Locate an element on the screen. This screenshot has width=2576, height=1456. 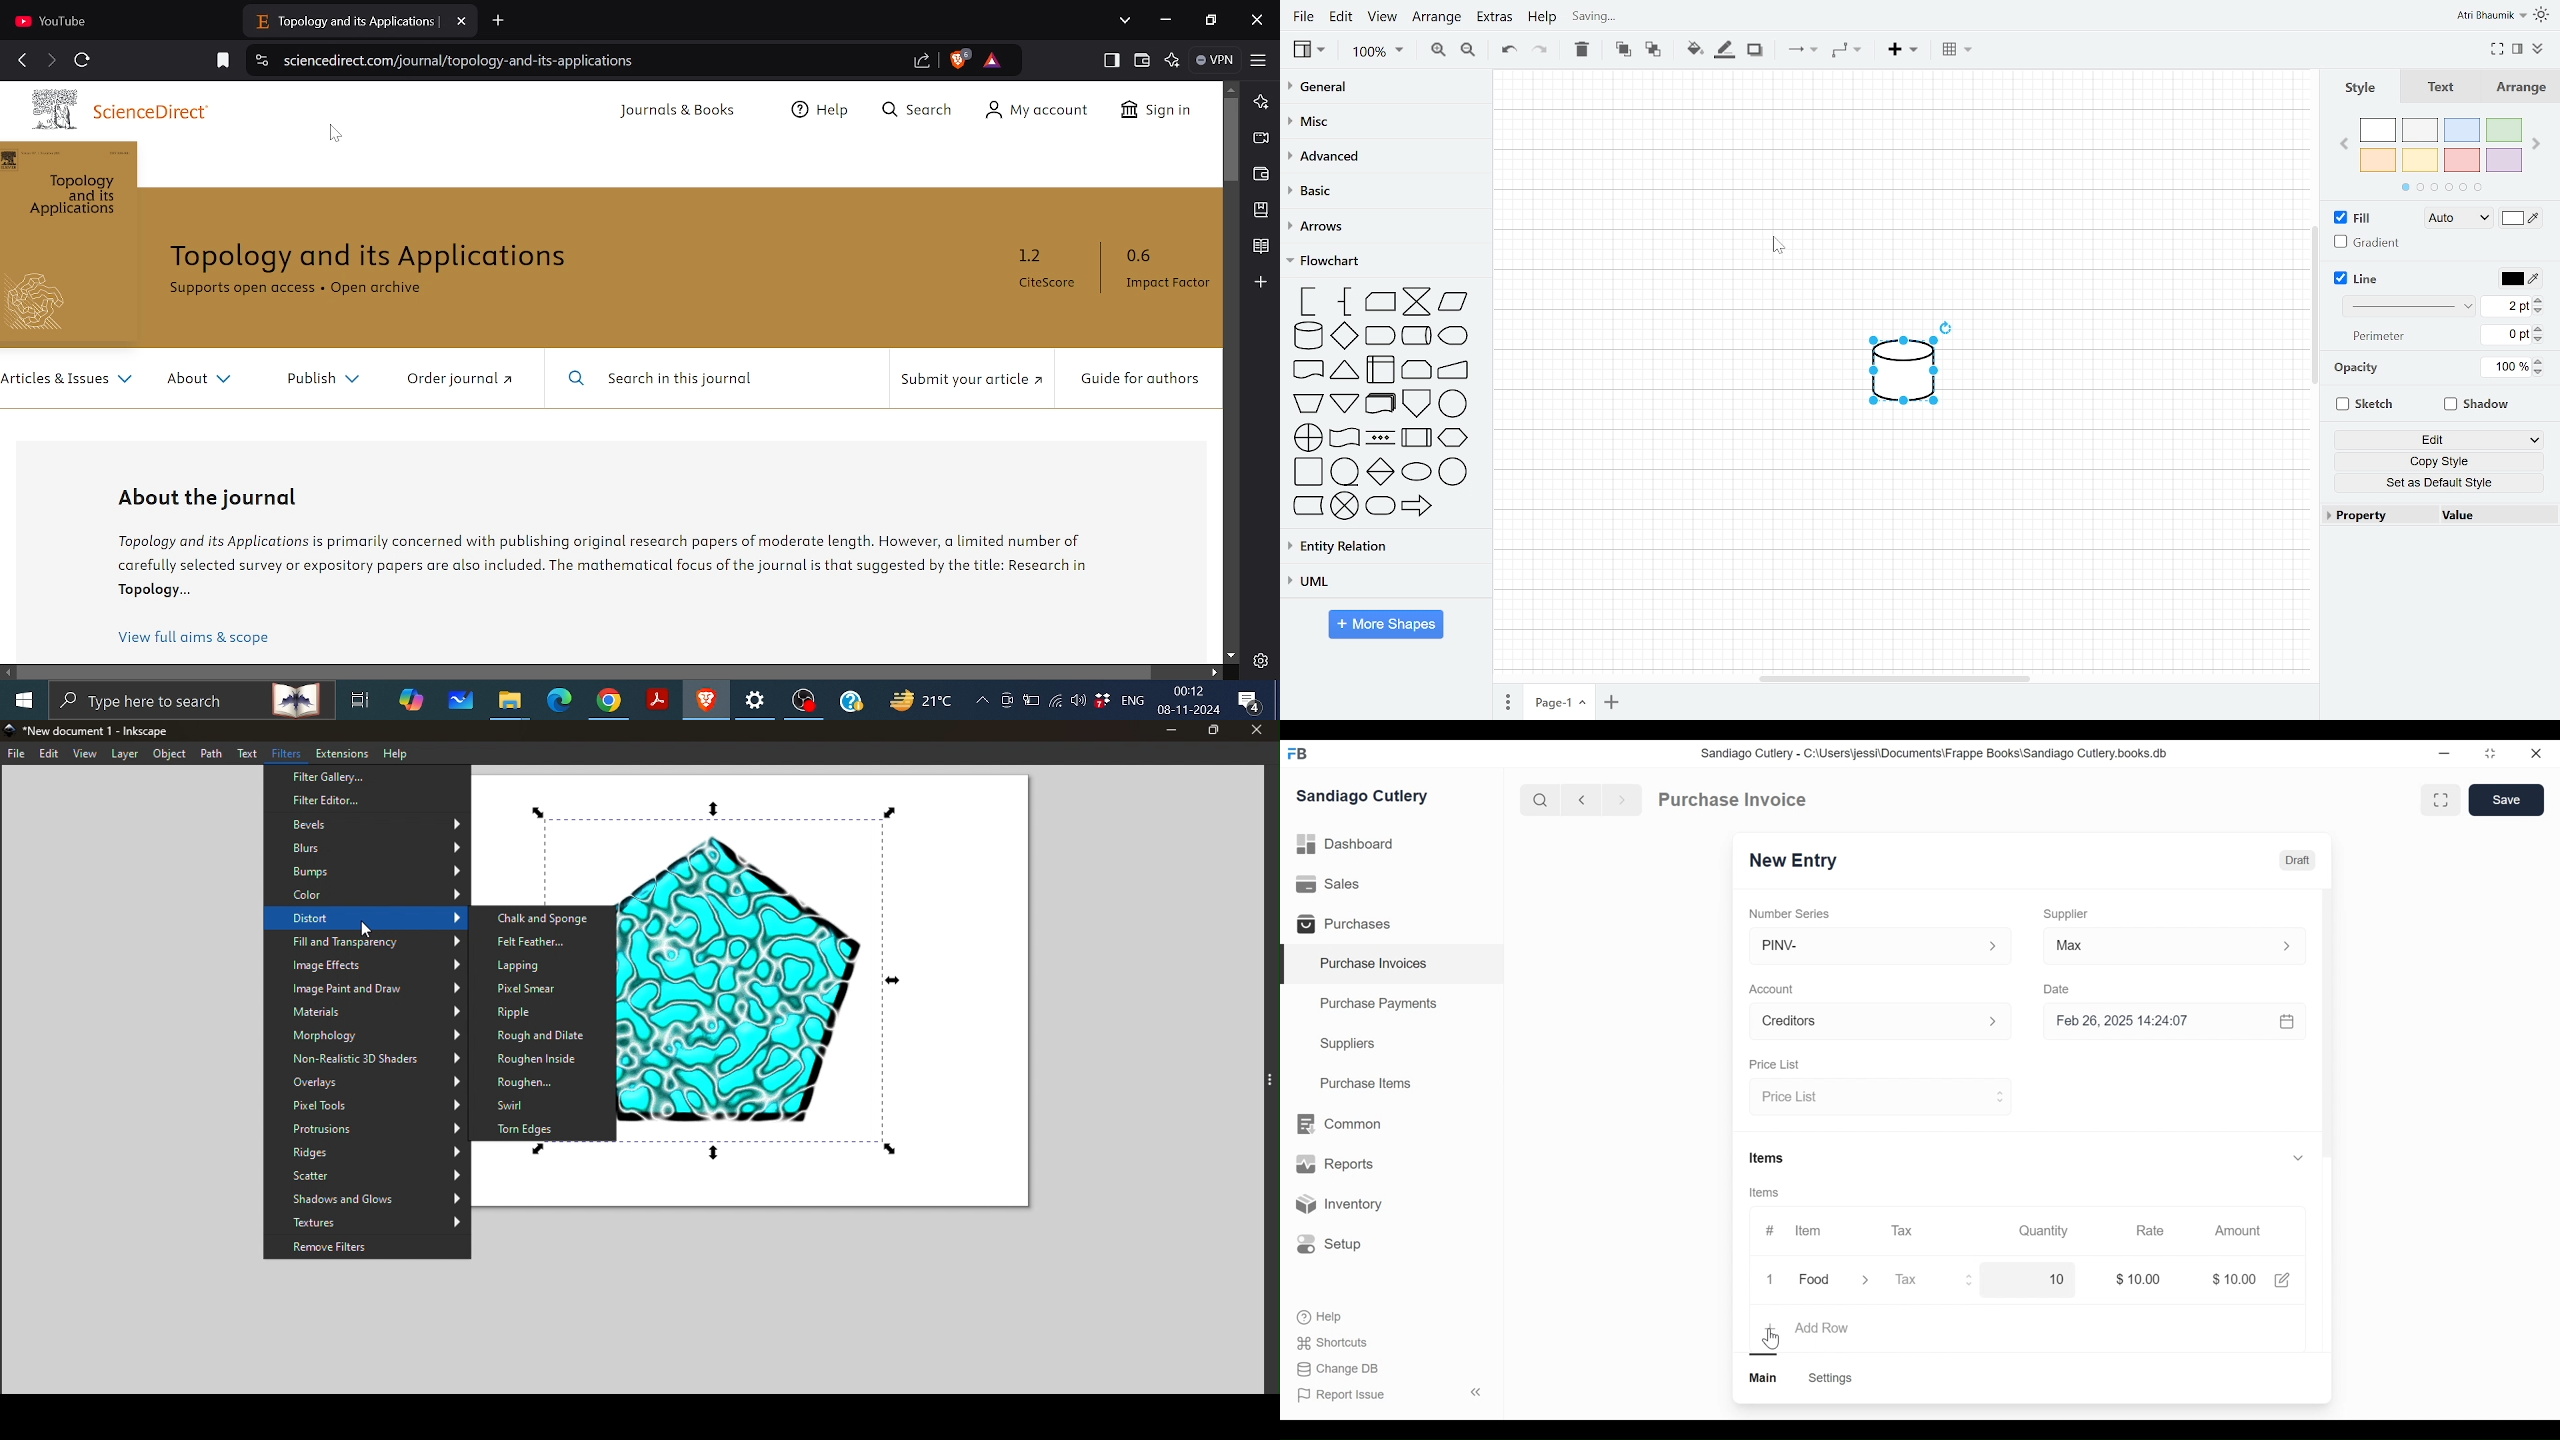
annotation  is located at coordinates (1306, 302).